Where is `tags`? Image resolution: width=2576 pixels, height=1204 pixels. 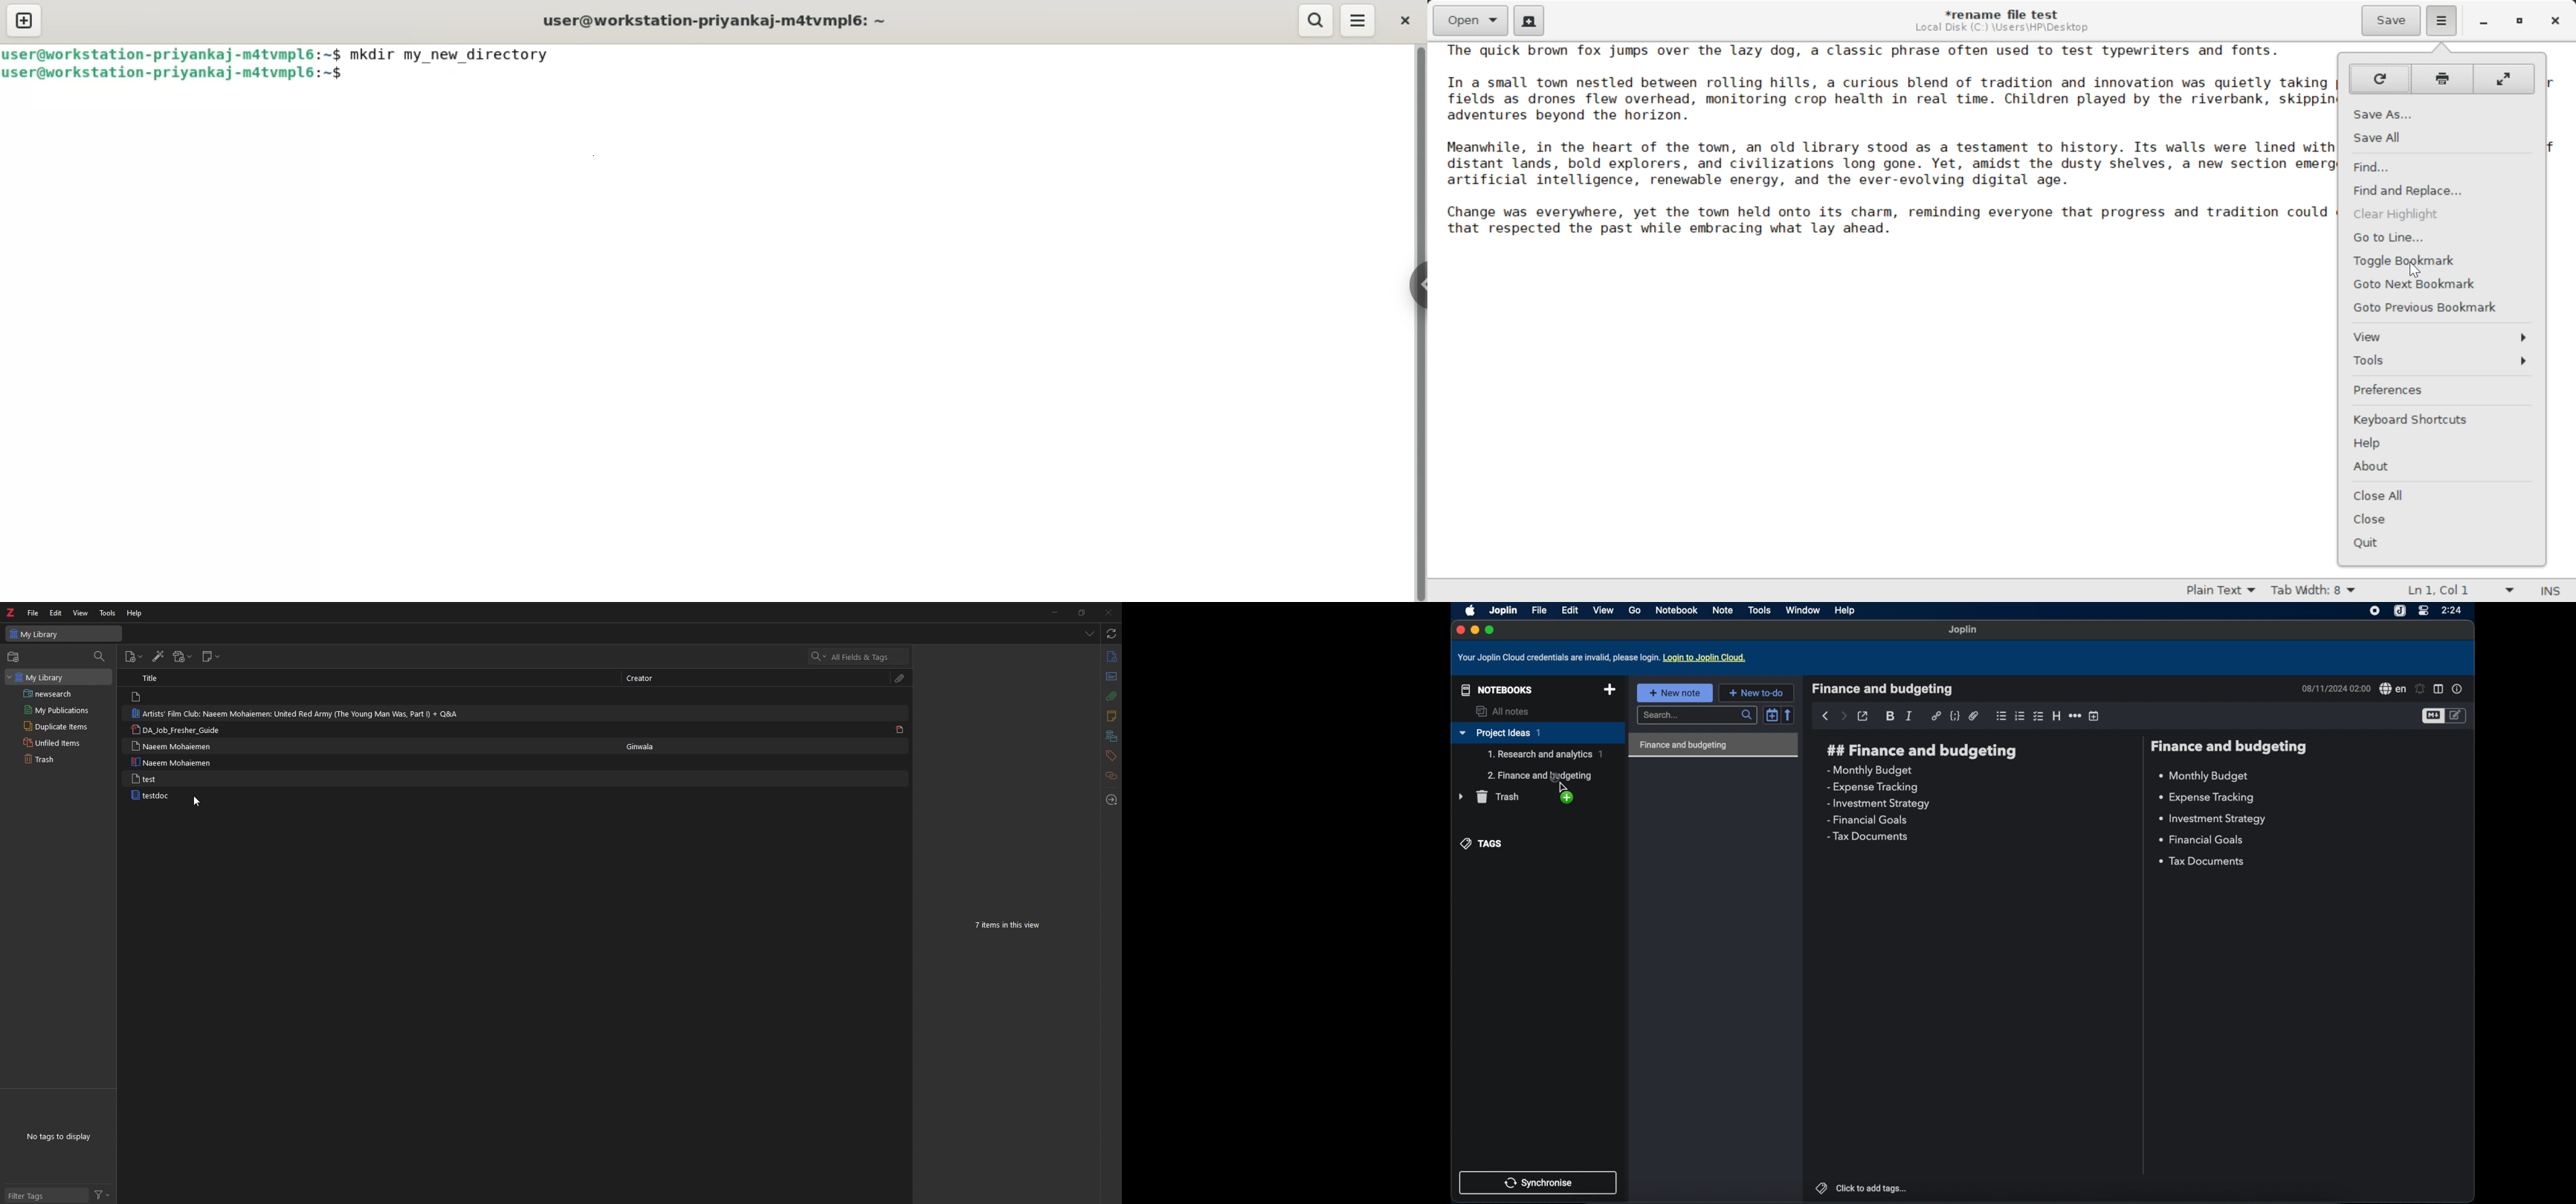 tags is located at coordinates (1483, 843).